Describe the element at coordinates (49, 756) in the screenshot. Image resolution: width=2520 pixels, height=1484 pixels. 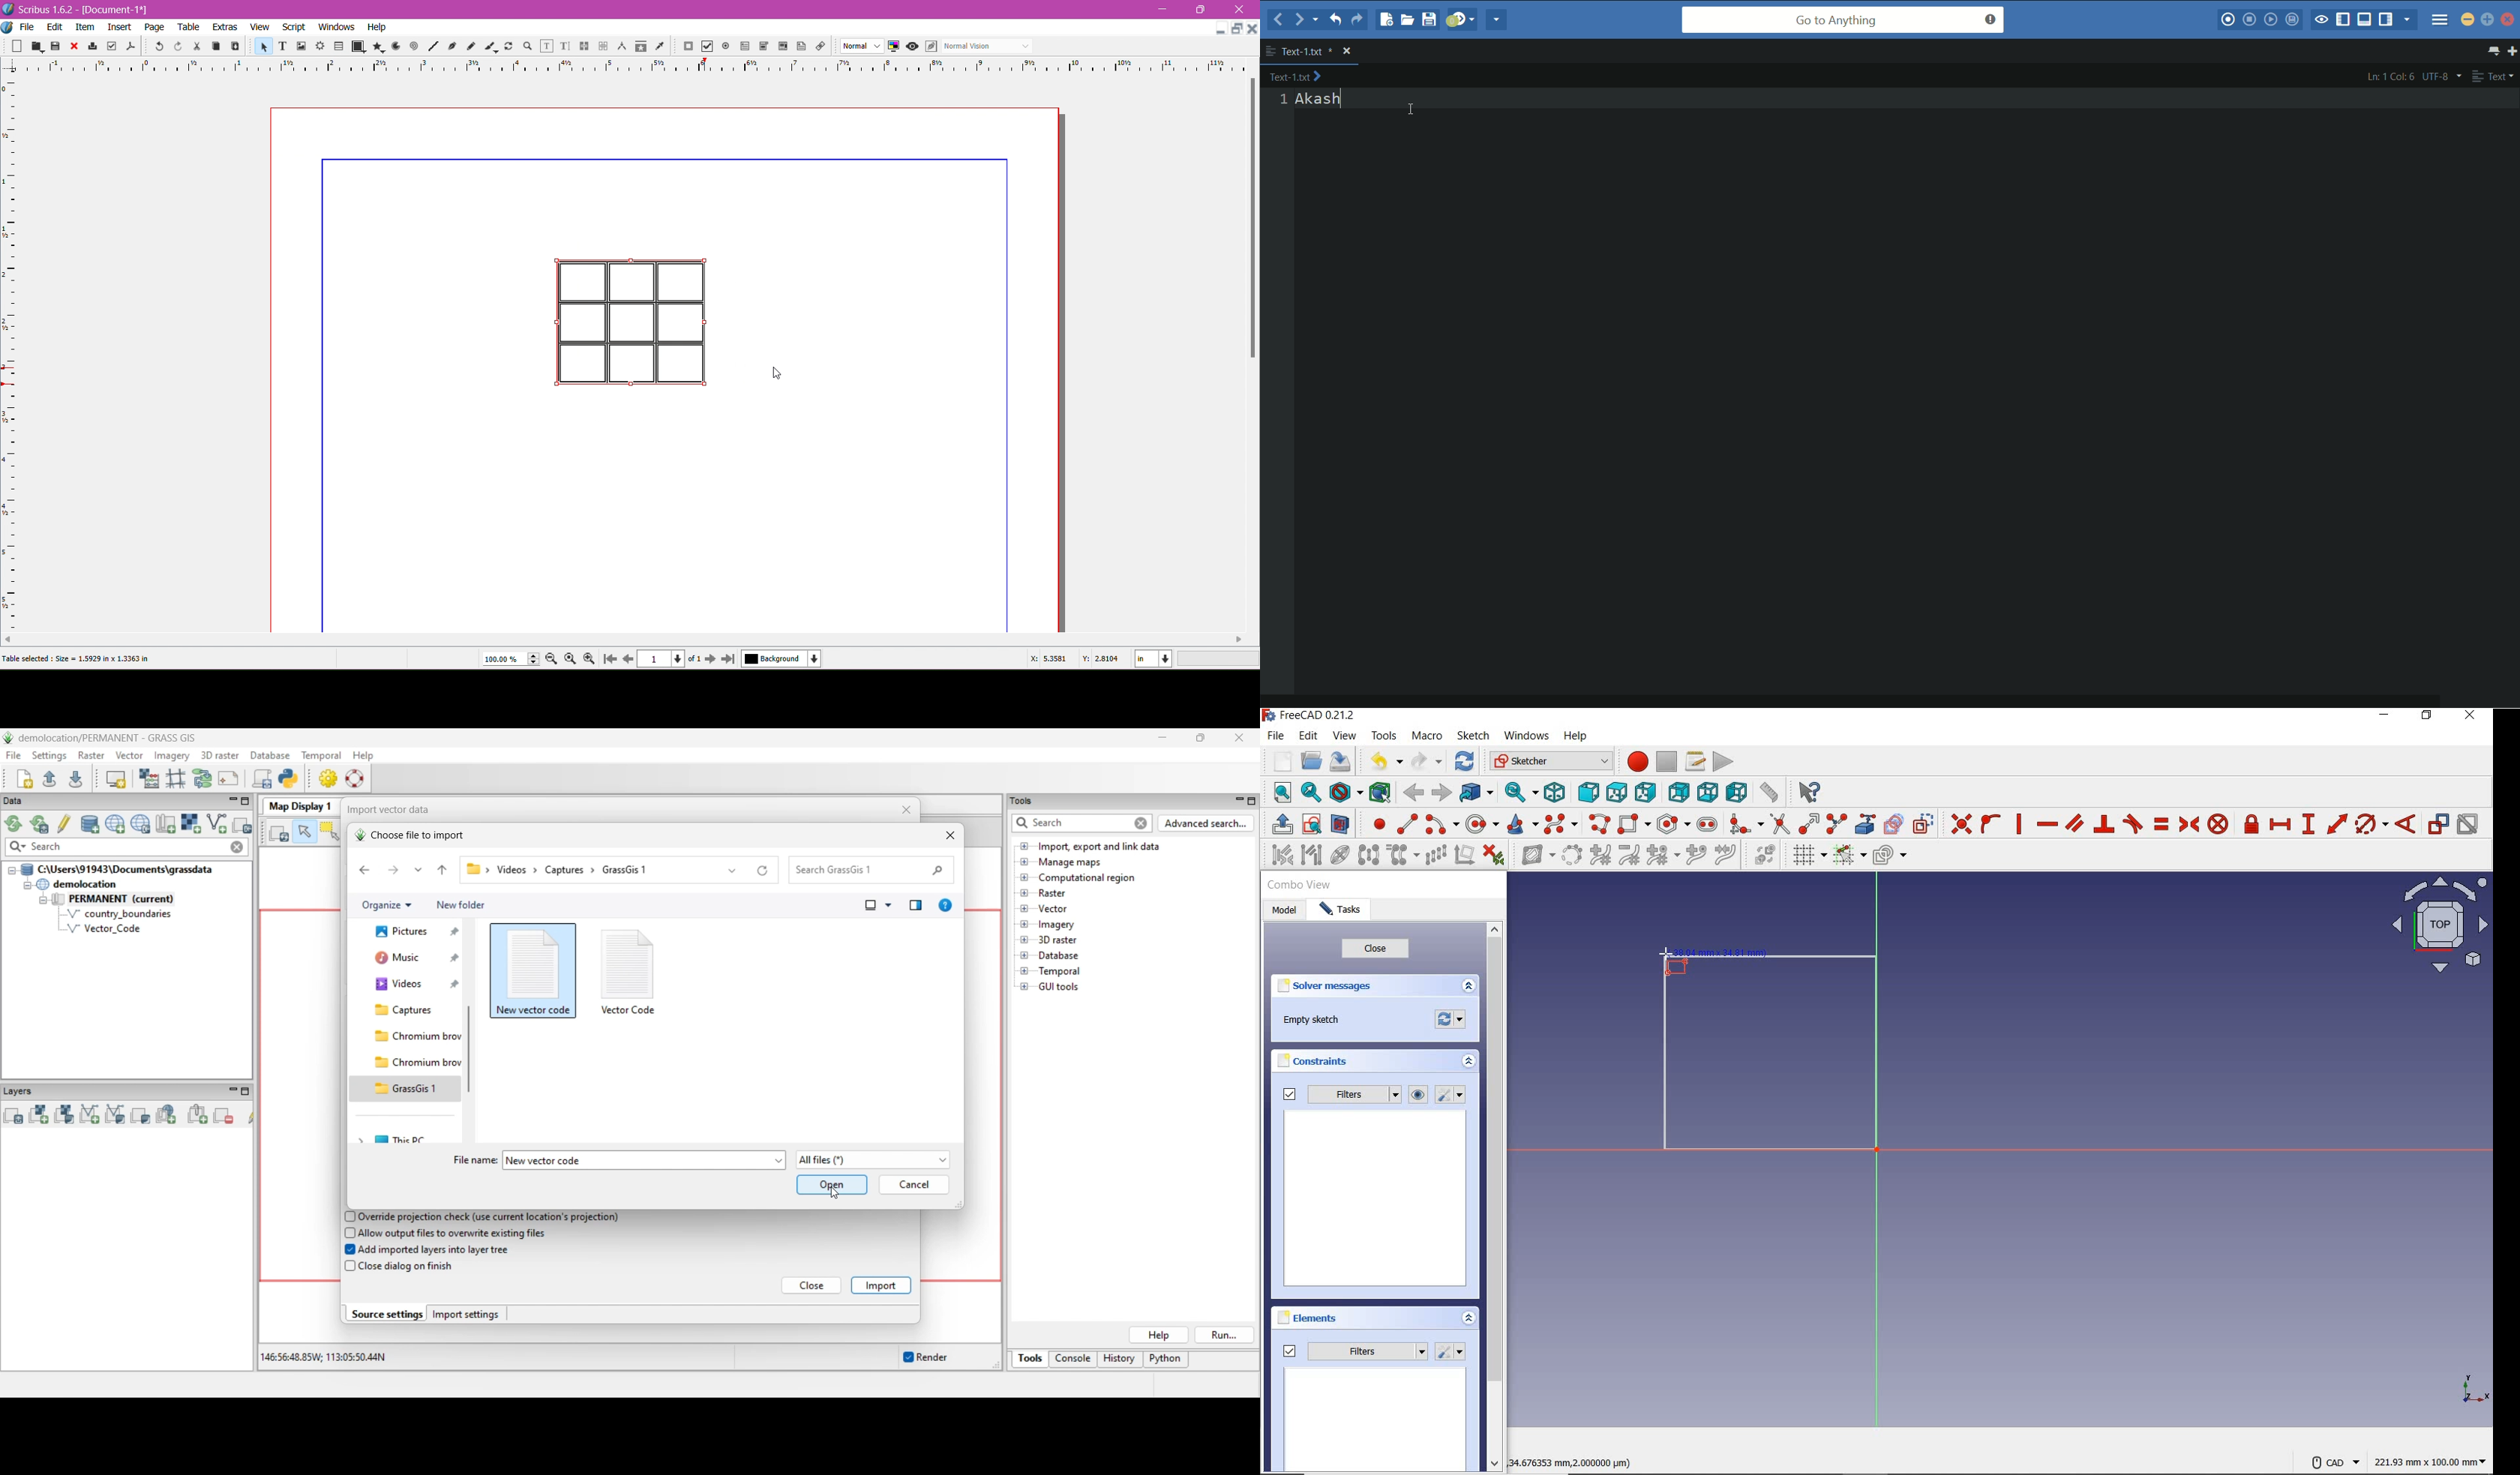
I see `Settings menu` at that location.